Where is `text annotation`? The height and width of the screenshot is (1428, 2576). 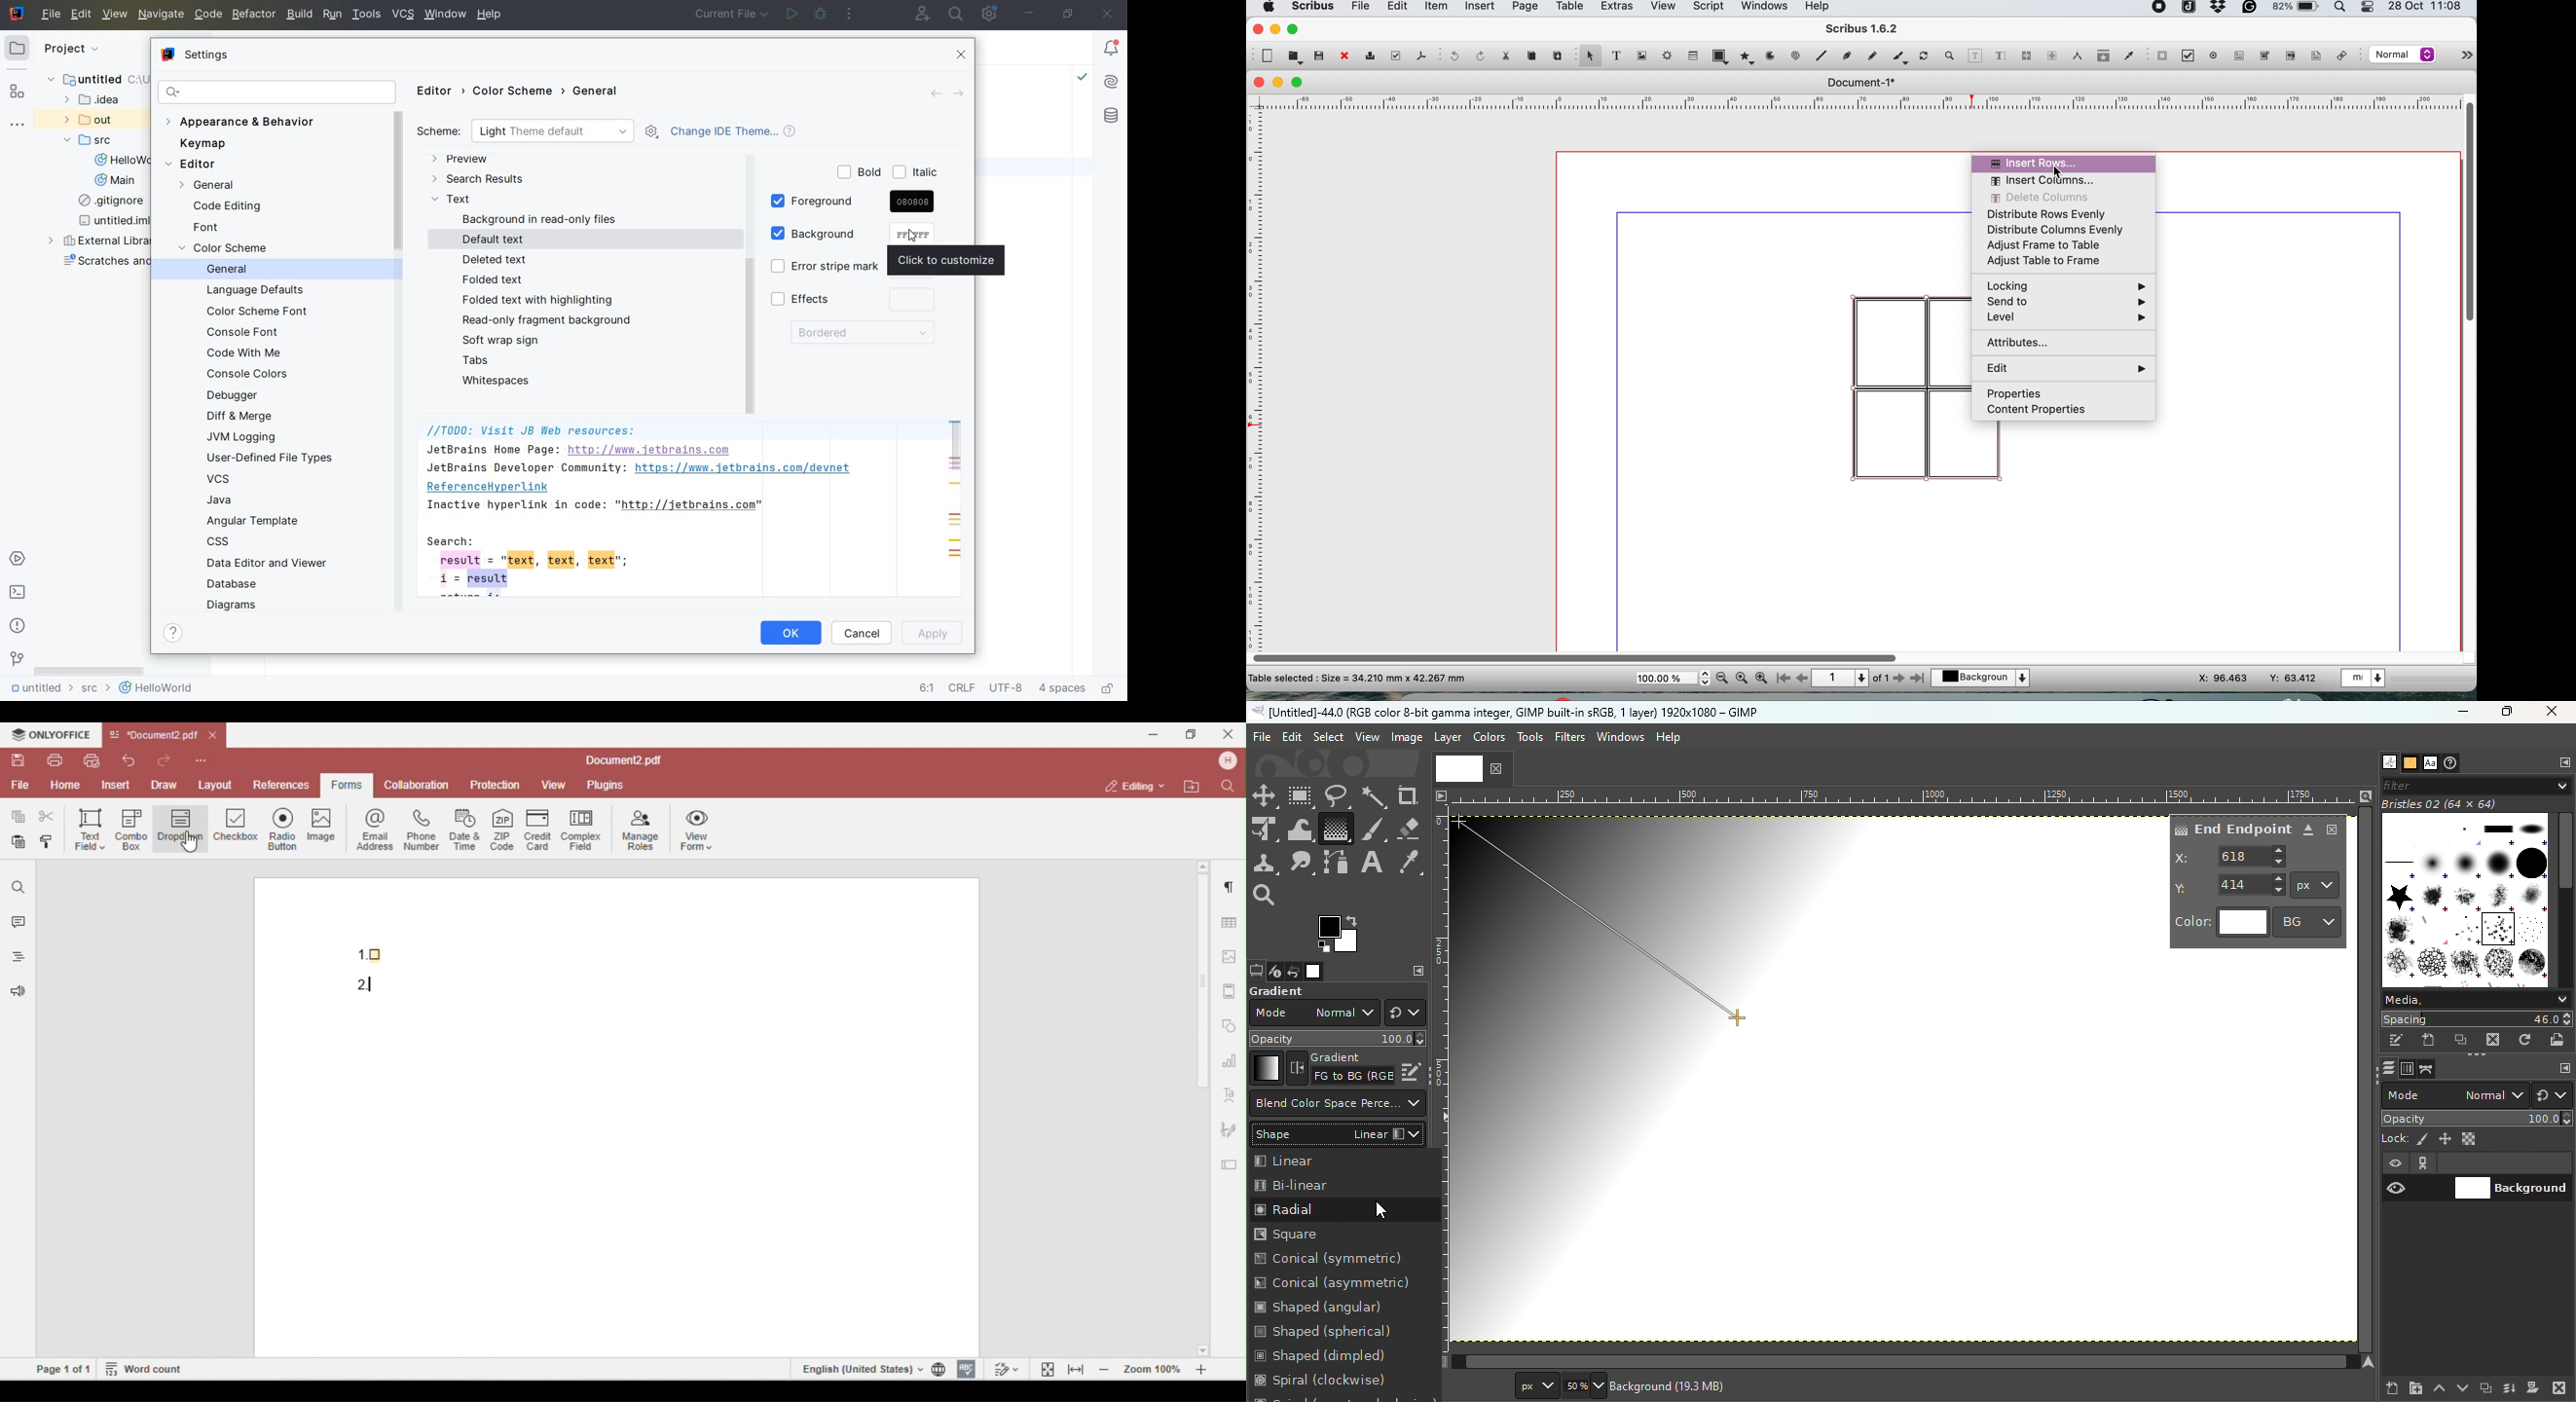 text annotation is located at coordinates (2315, 56).